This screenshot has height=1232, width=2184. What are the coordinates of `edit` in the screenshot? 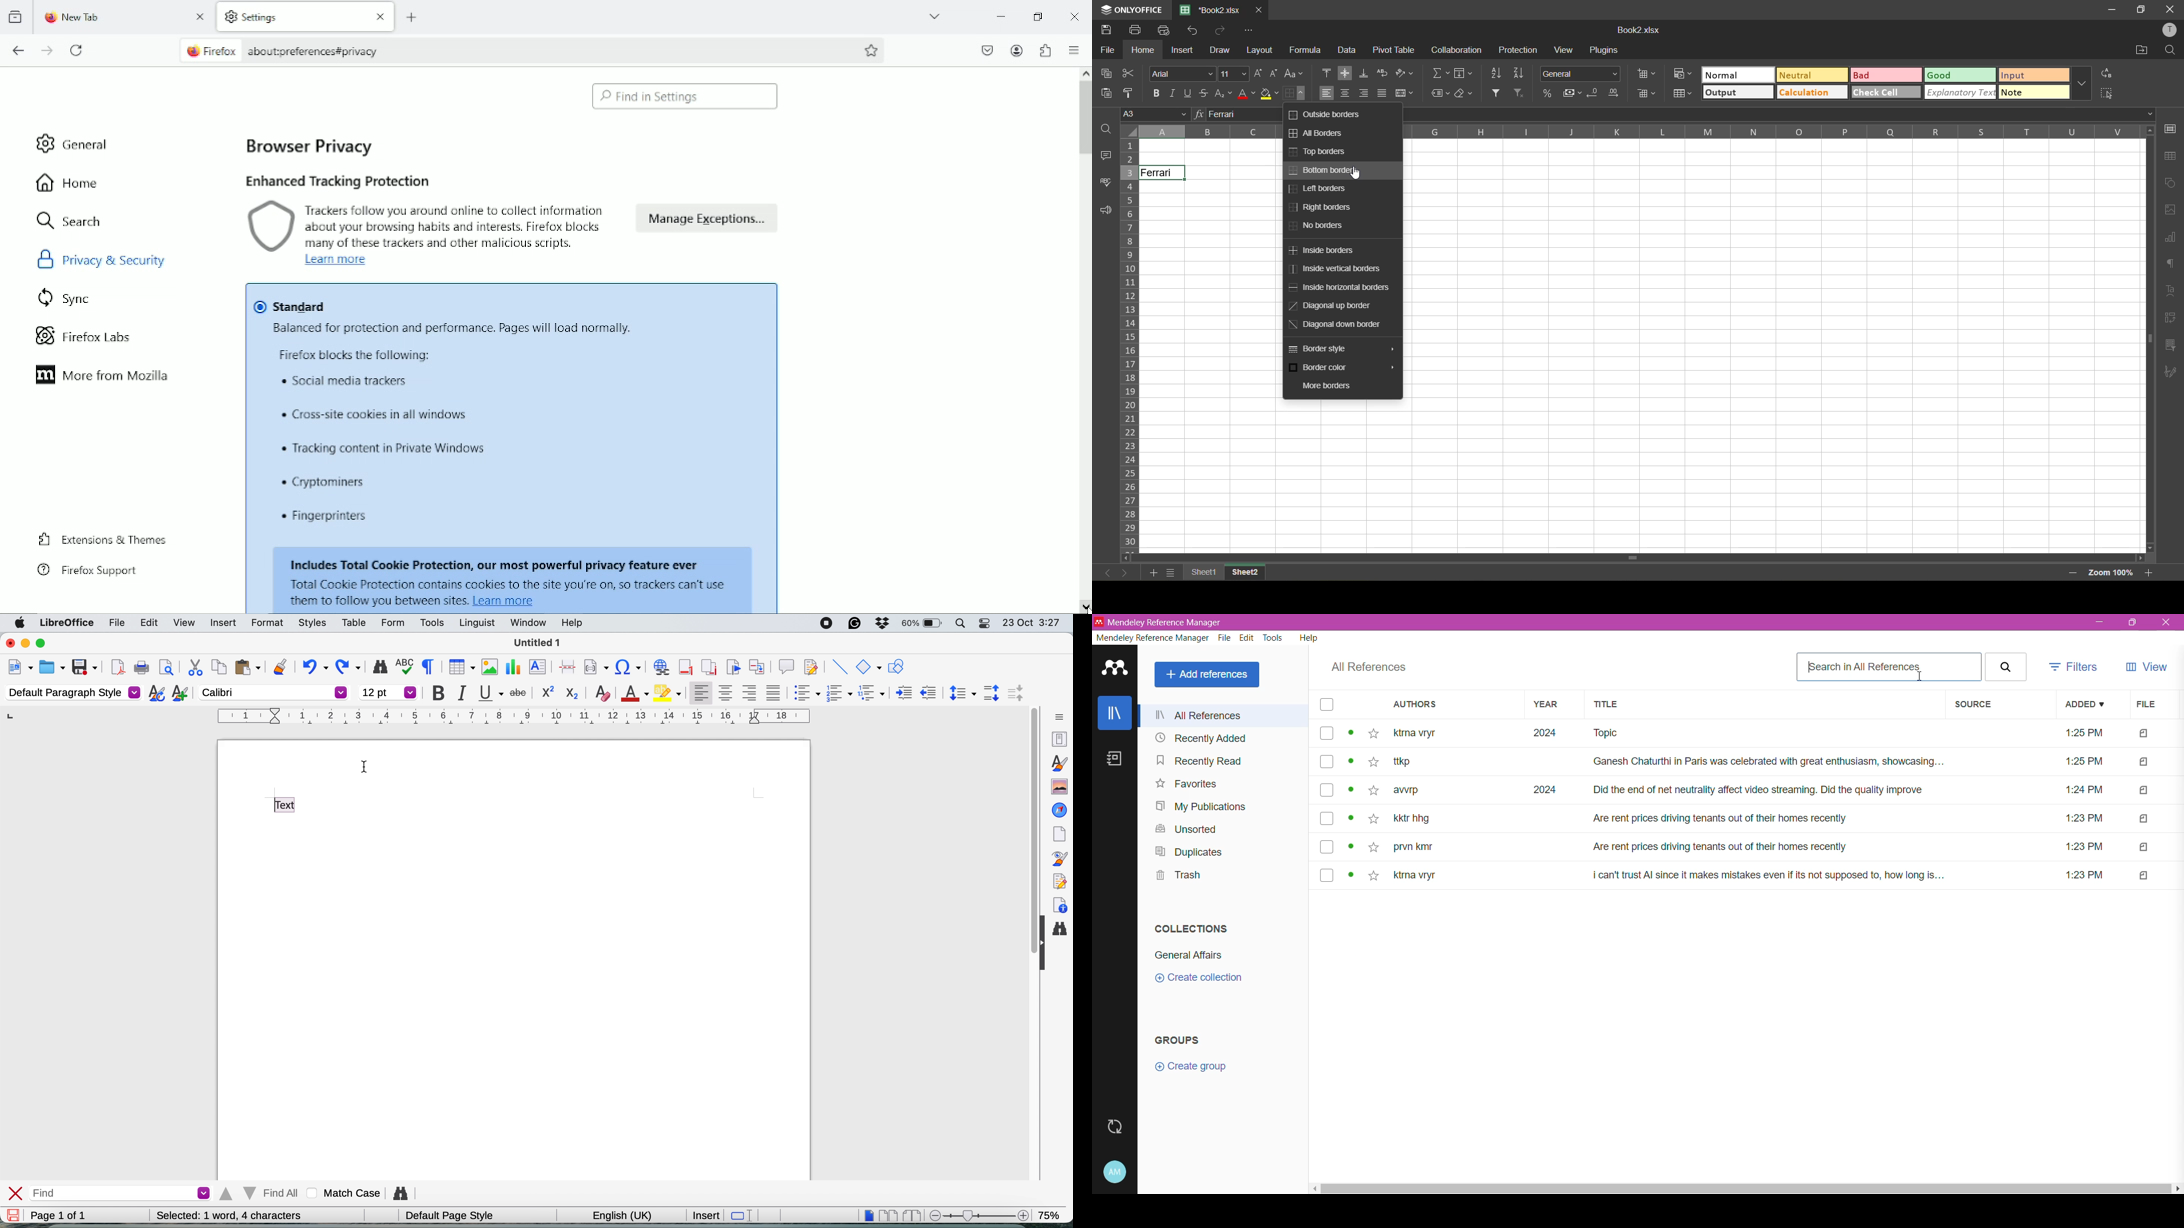 It's located at (150, 623).